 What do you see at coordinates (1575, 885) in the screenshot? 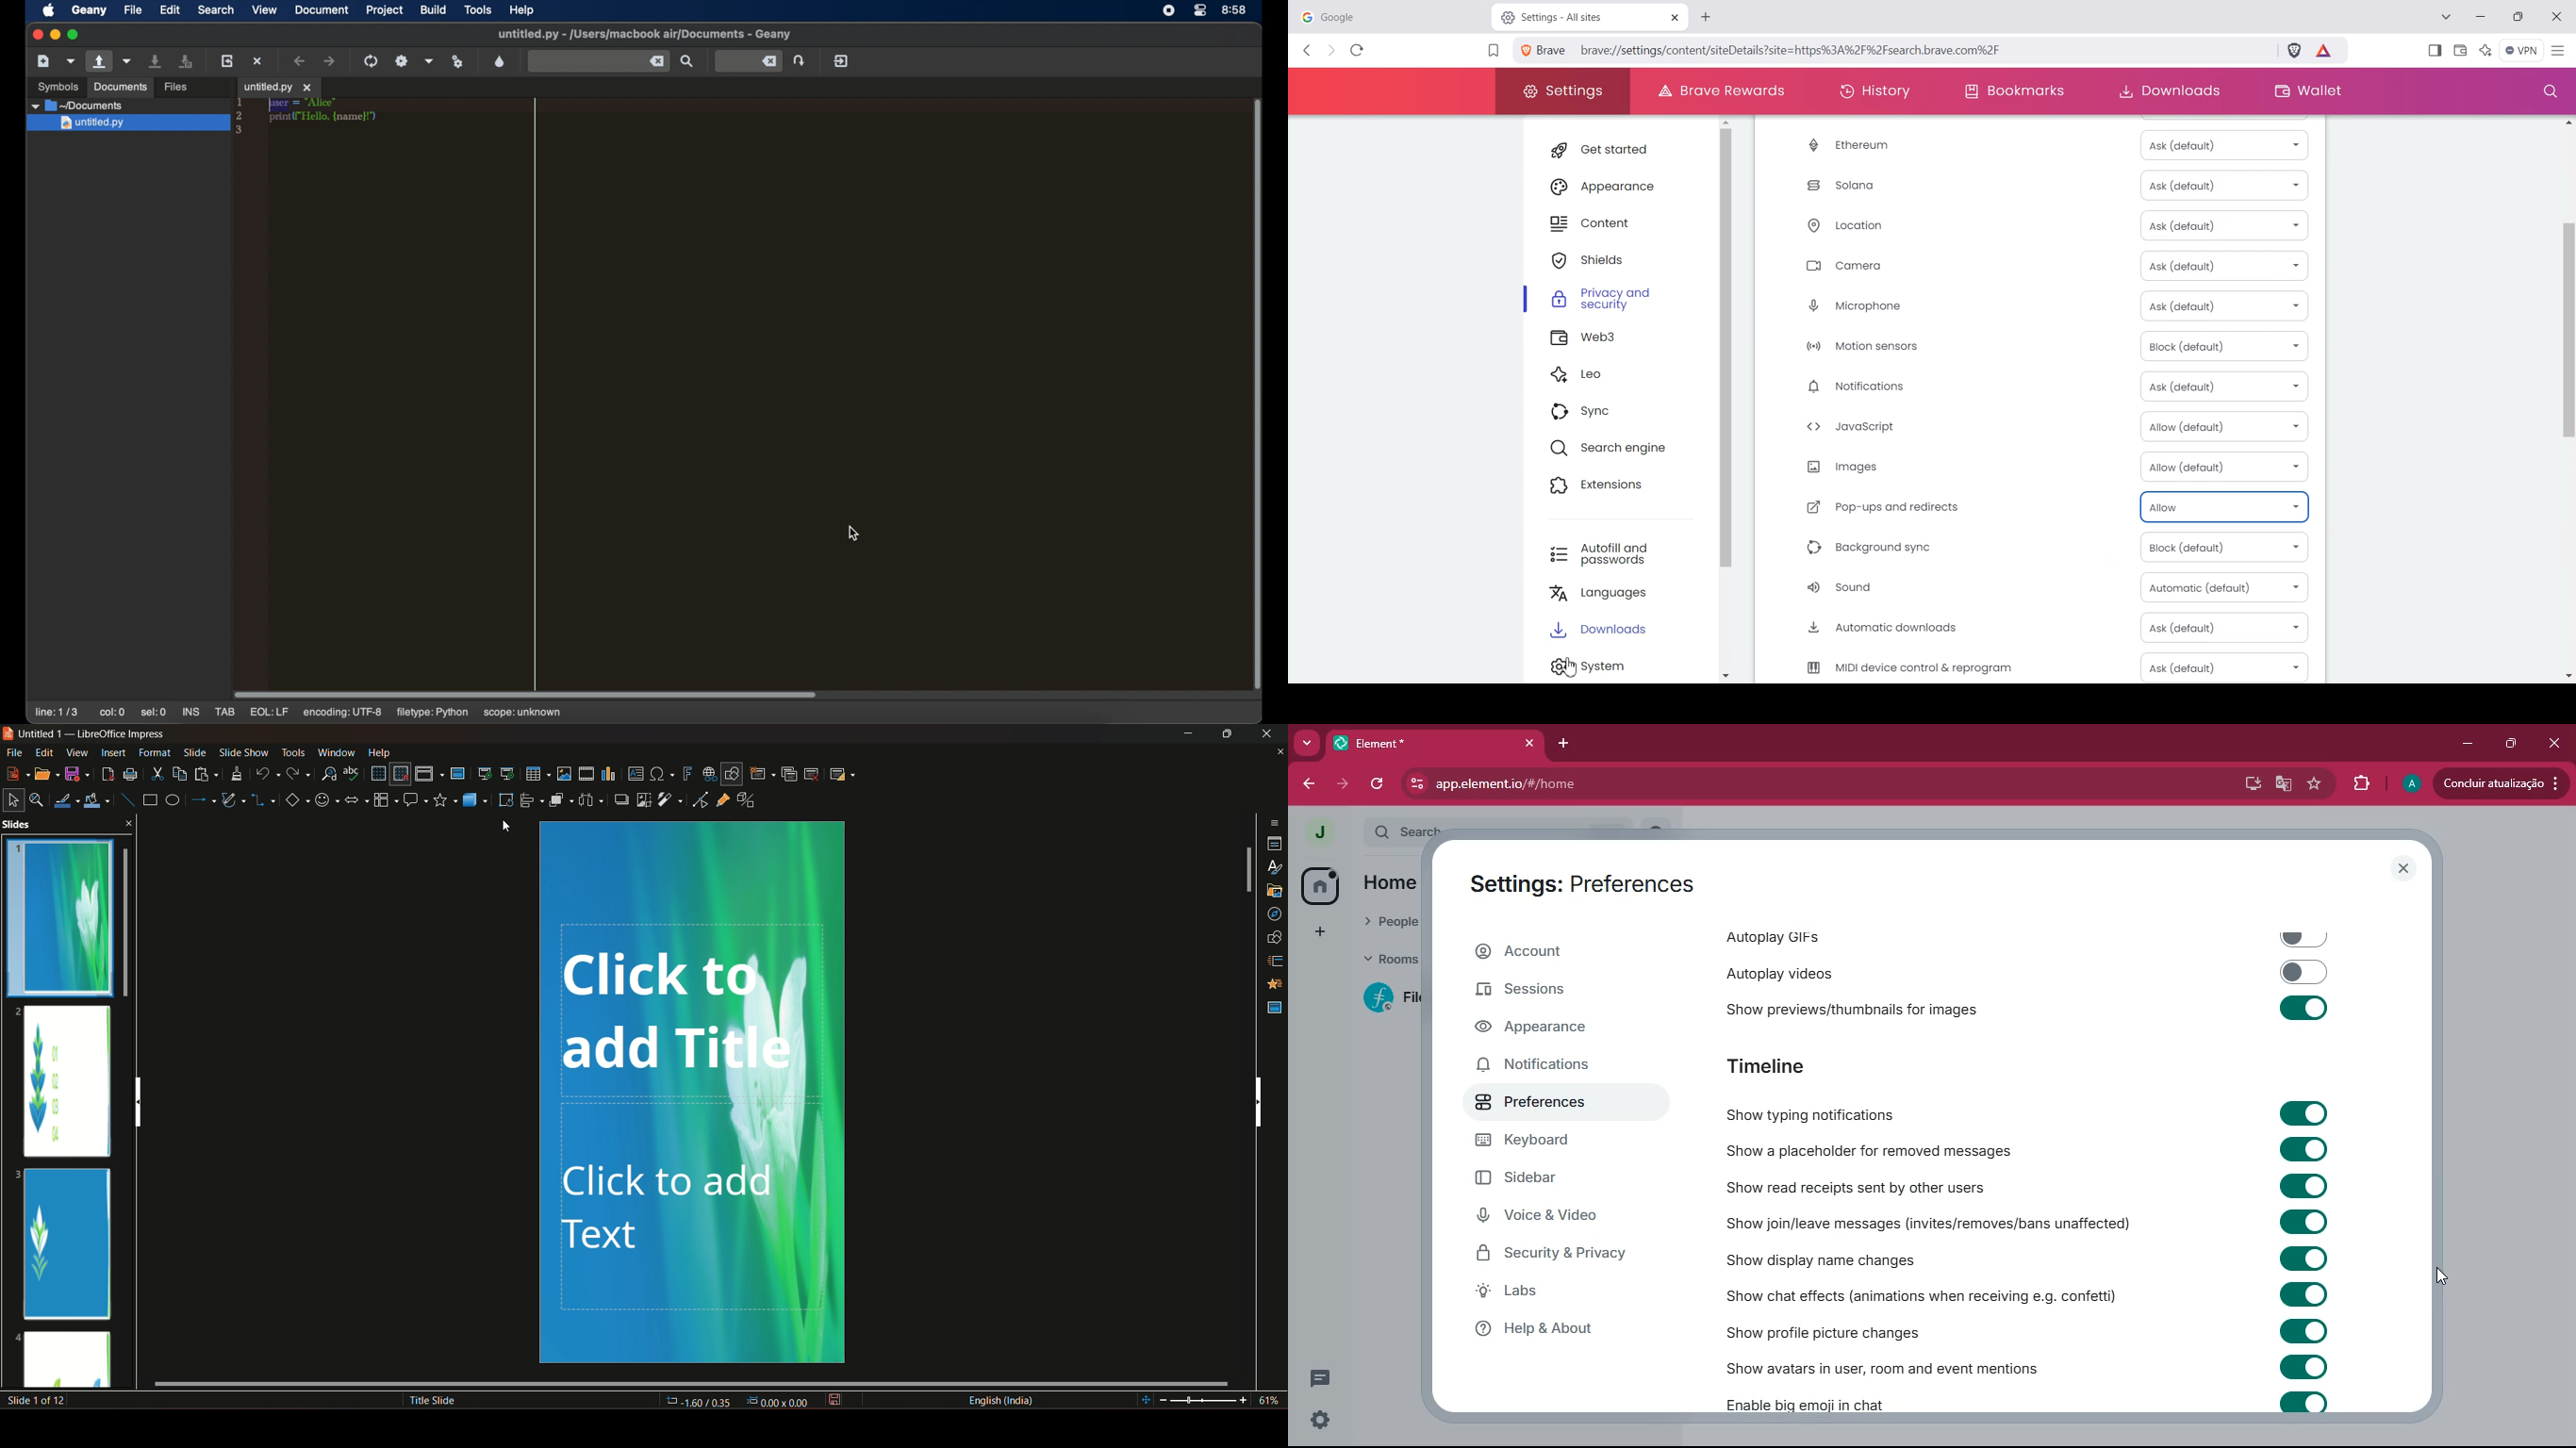
I see `settings: preferences` at bounding box center [1575, 885].